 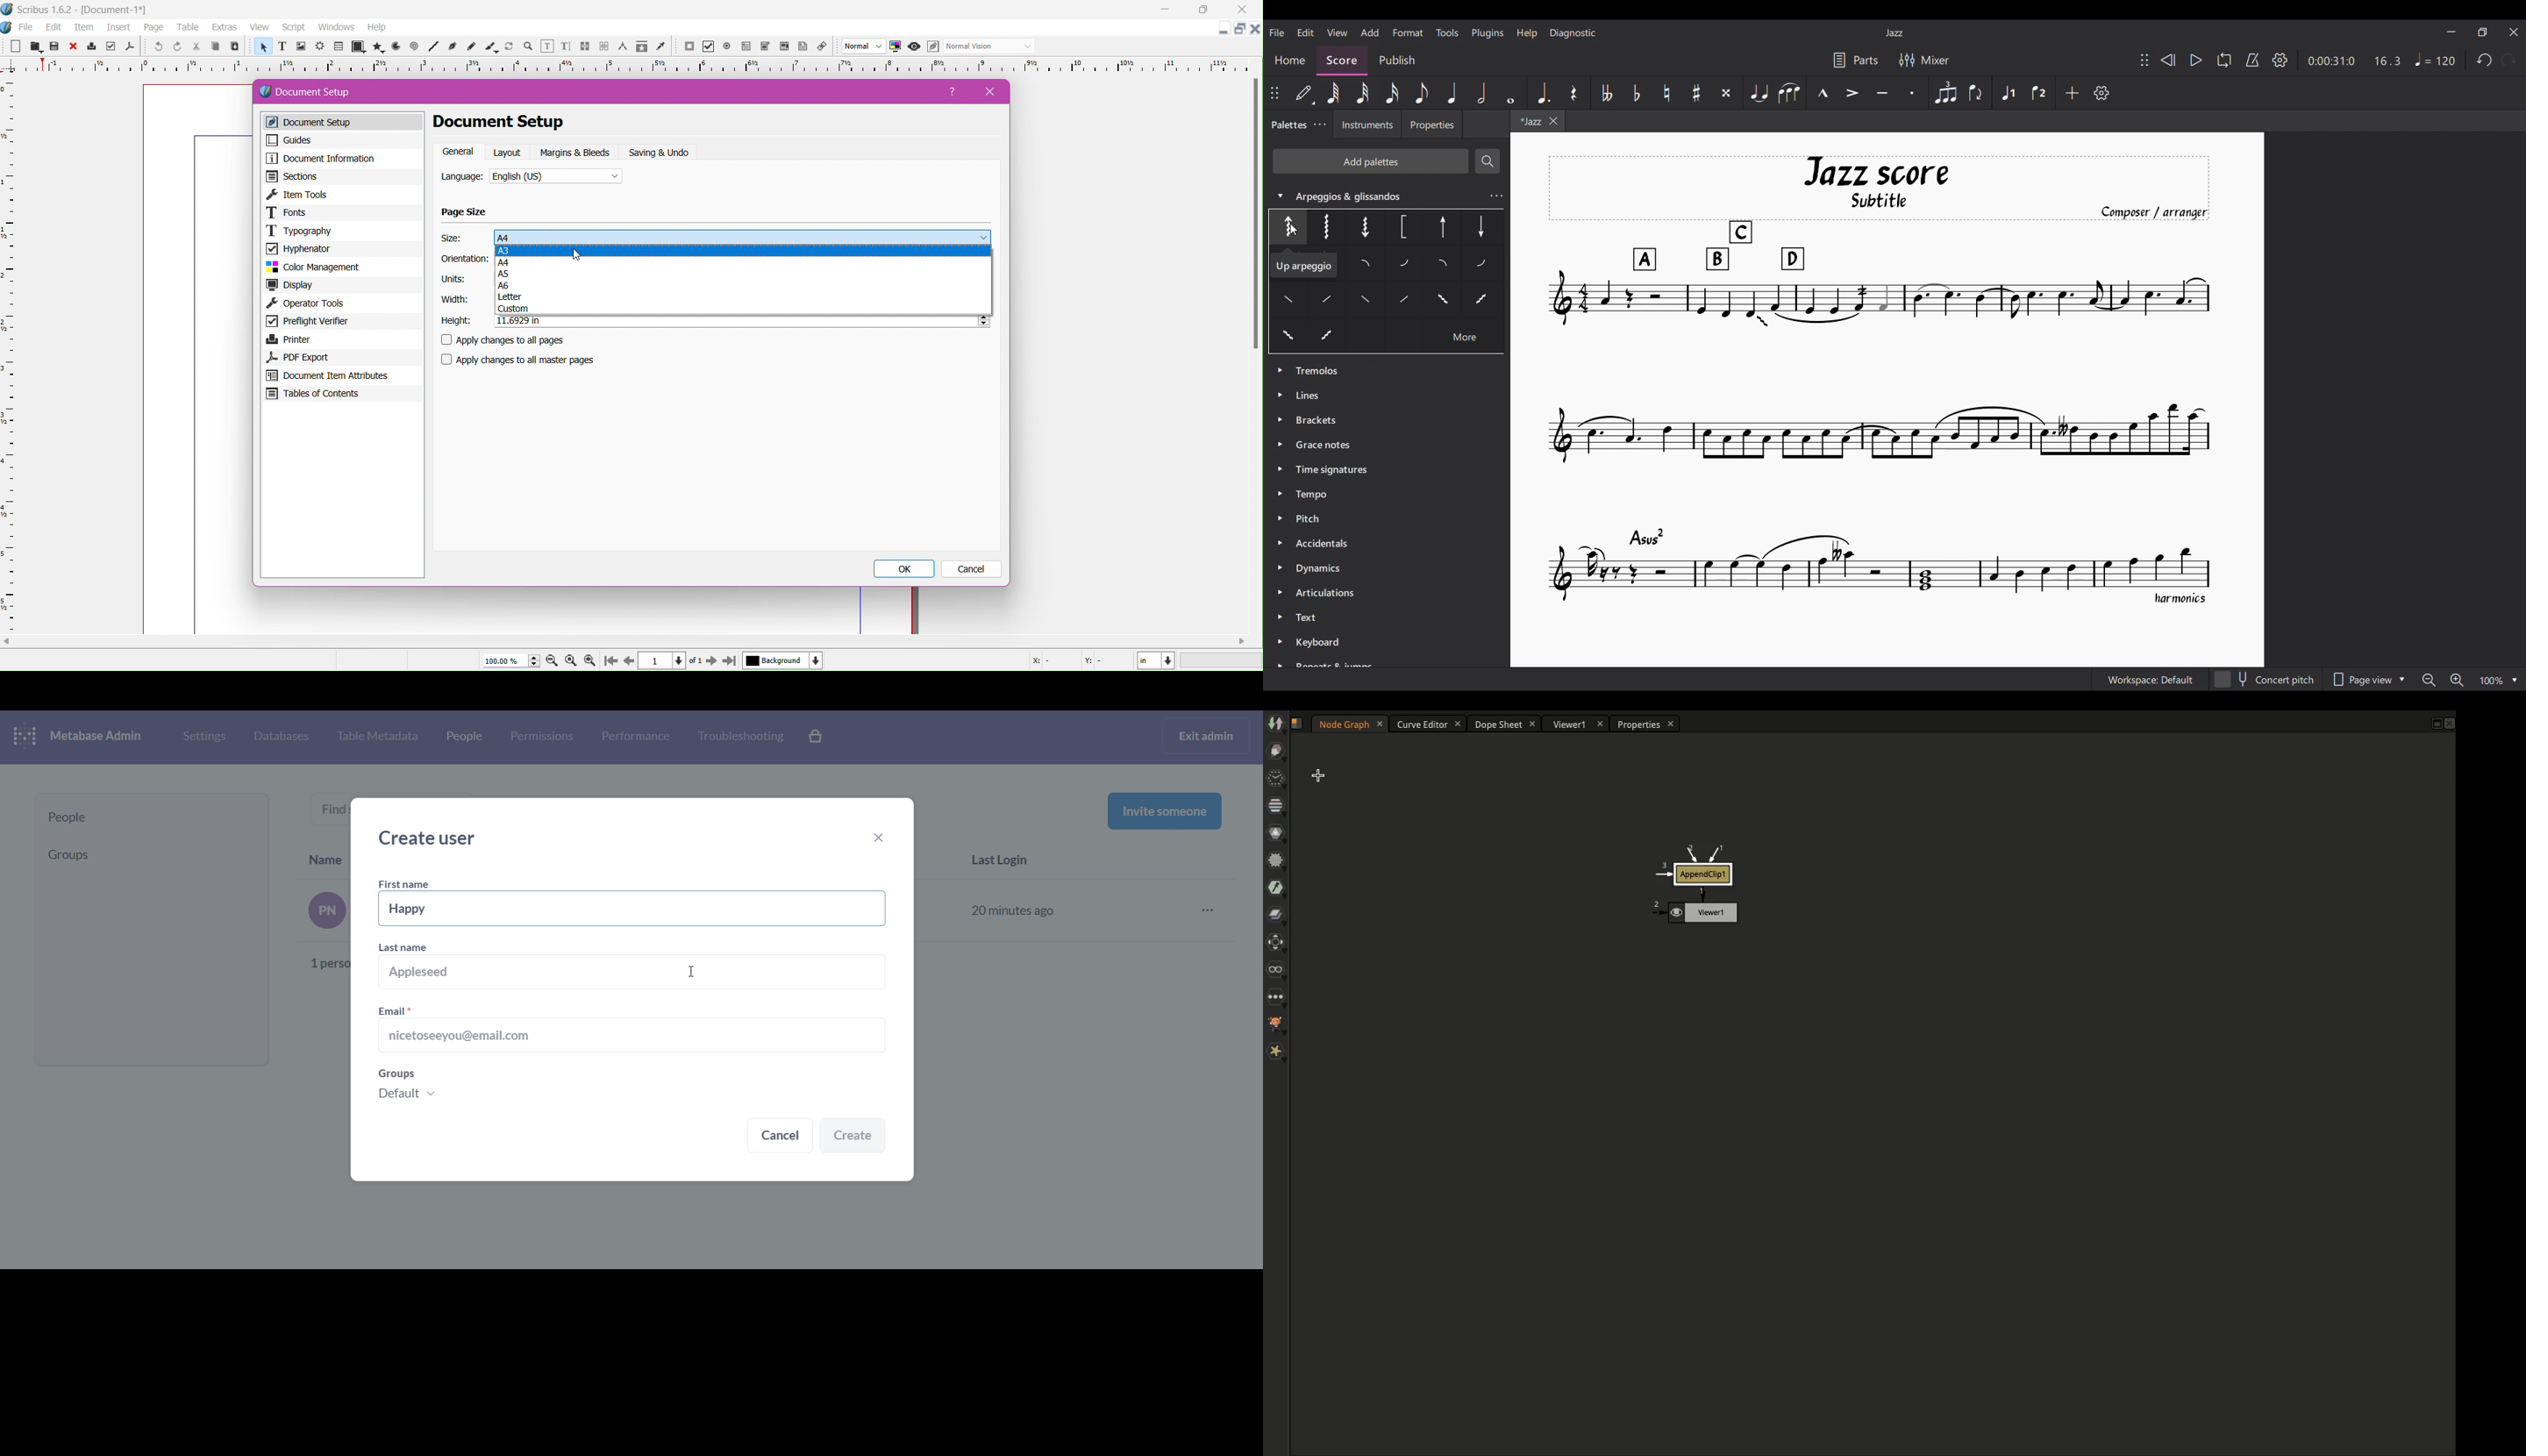 I want to click on Size, so click(x=454, y=238).